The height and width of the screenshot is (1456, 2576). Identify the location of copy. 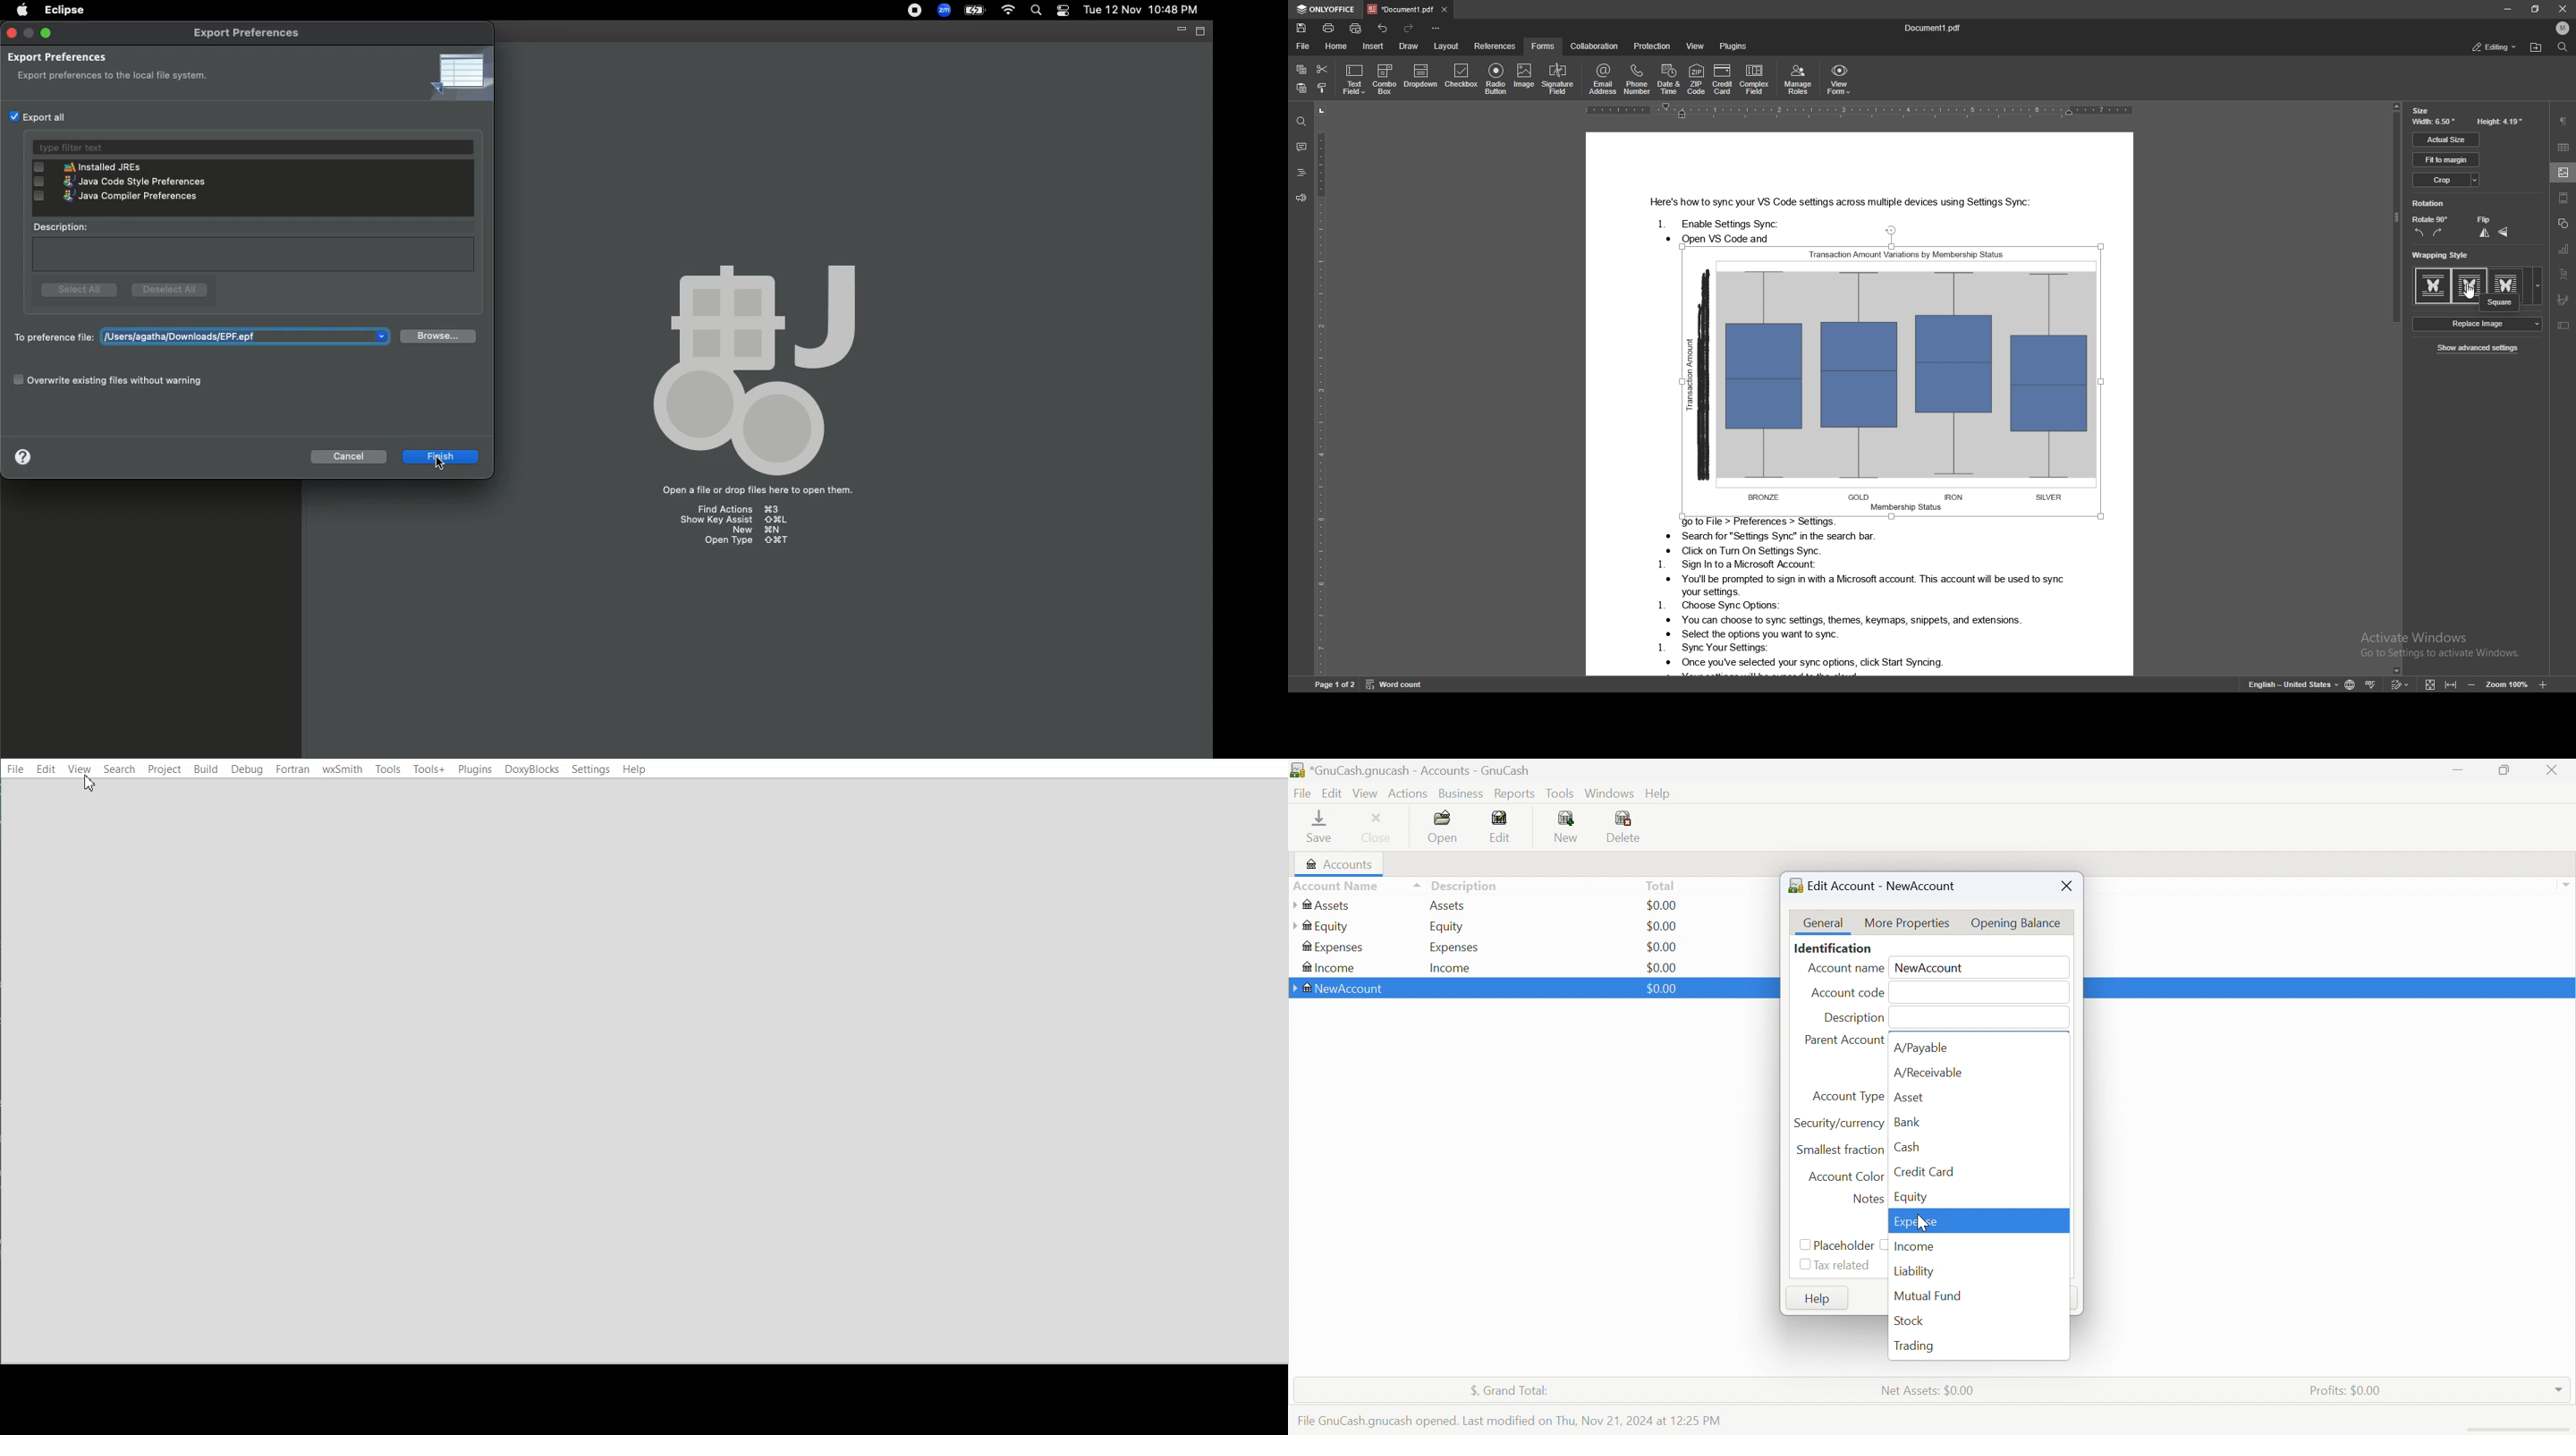
(1303, 69).